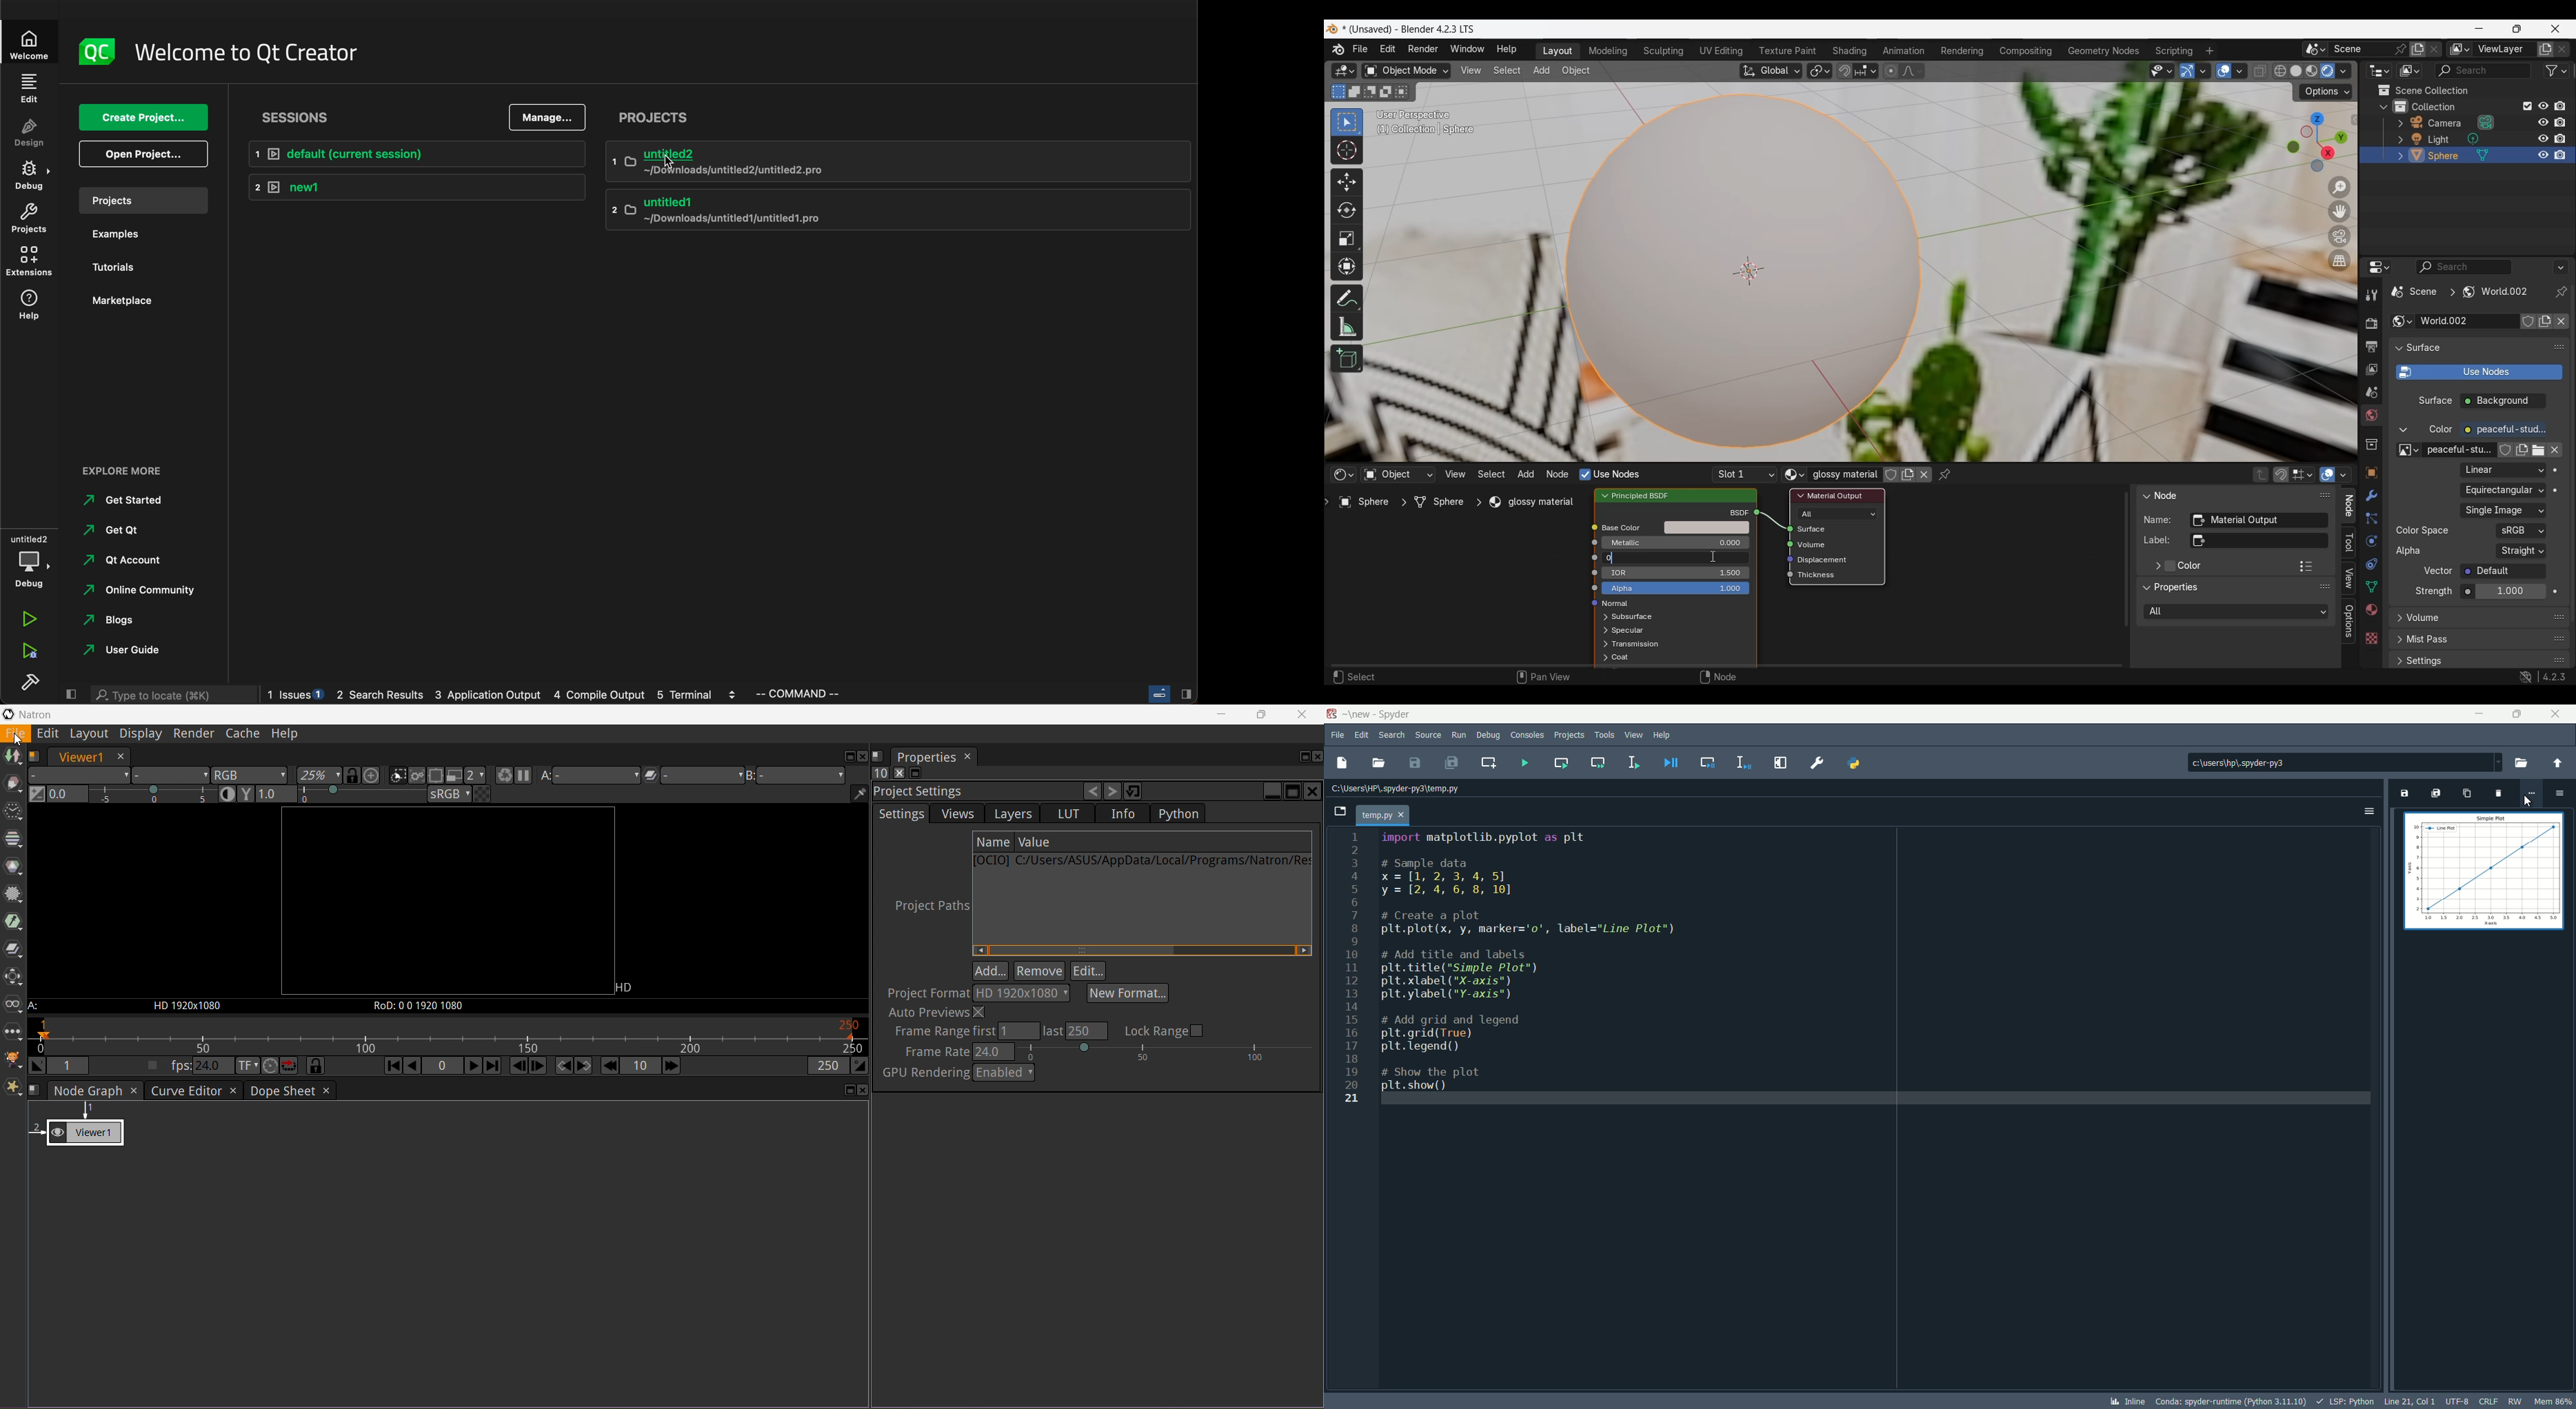 This screenshot has height=1428, width=2576. I want to click on python interpreter, so click(2231, 1402).